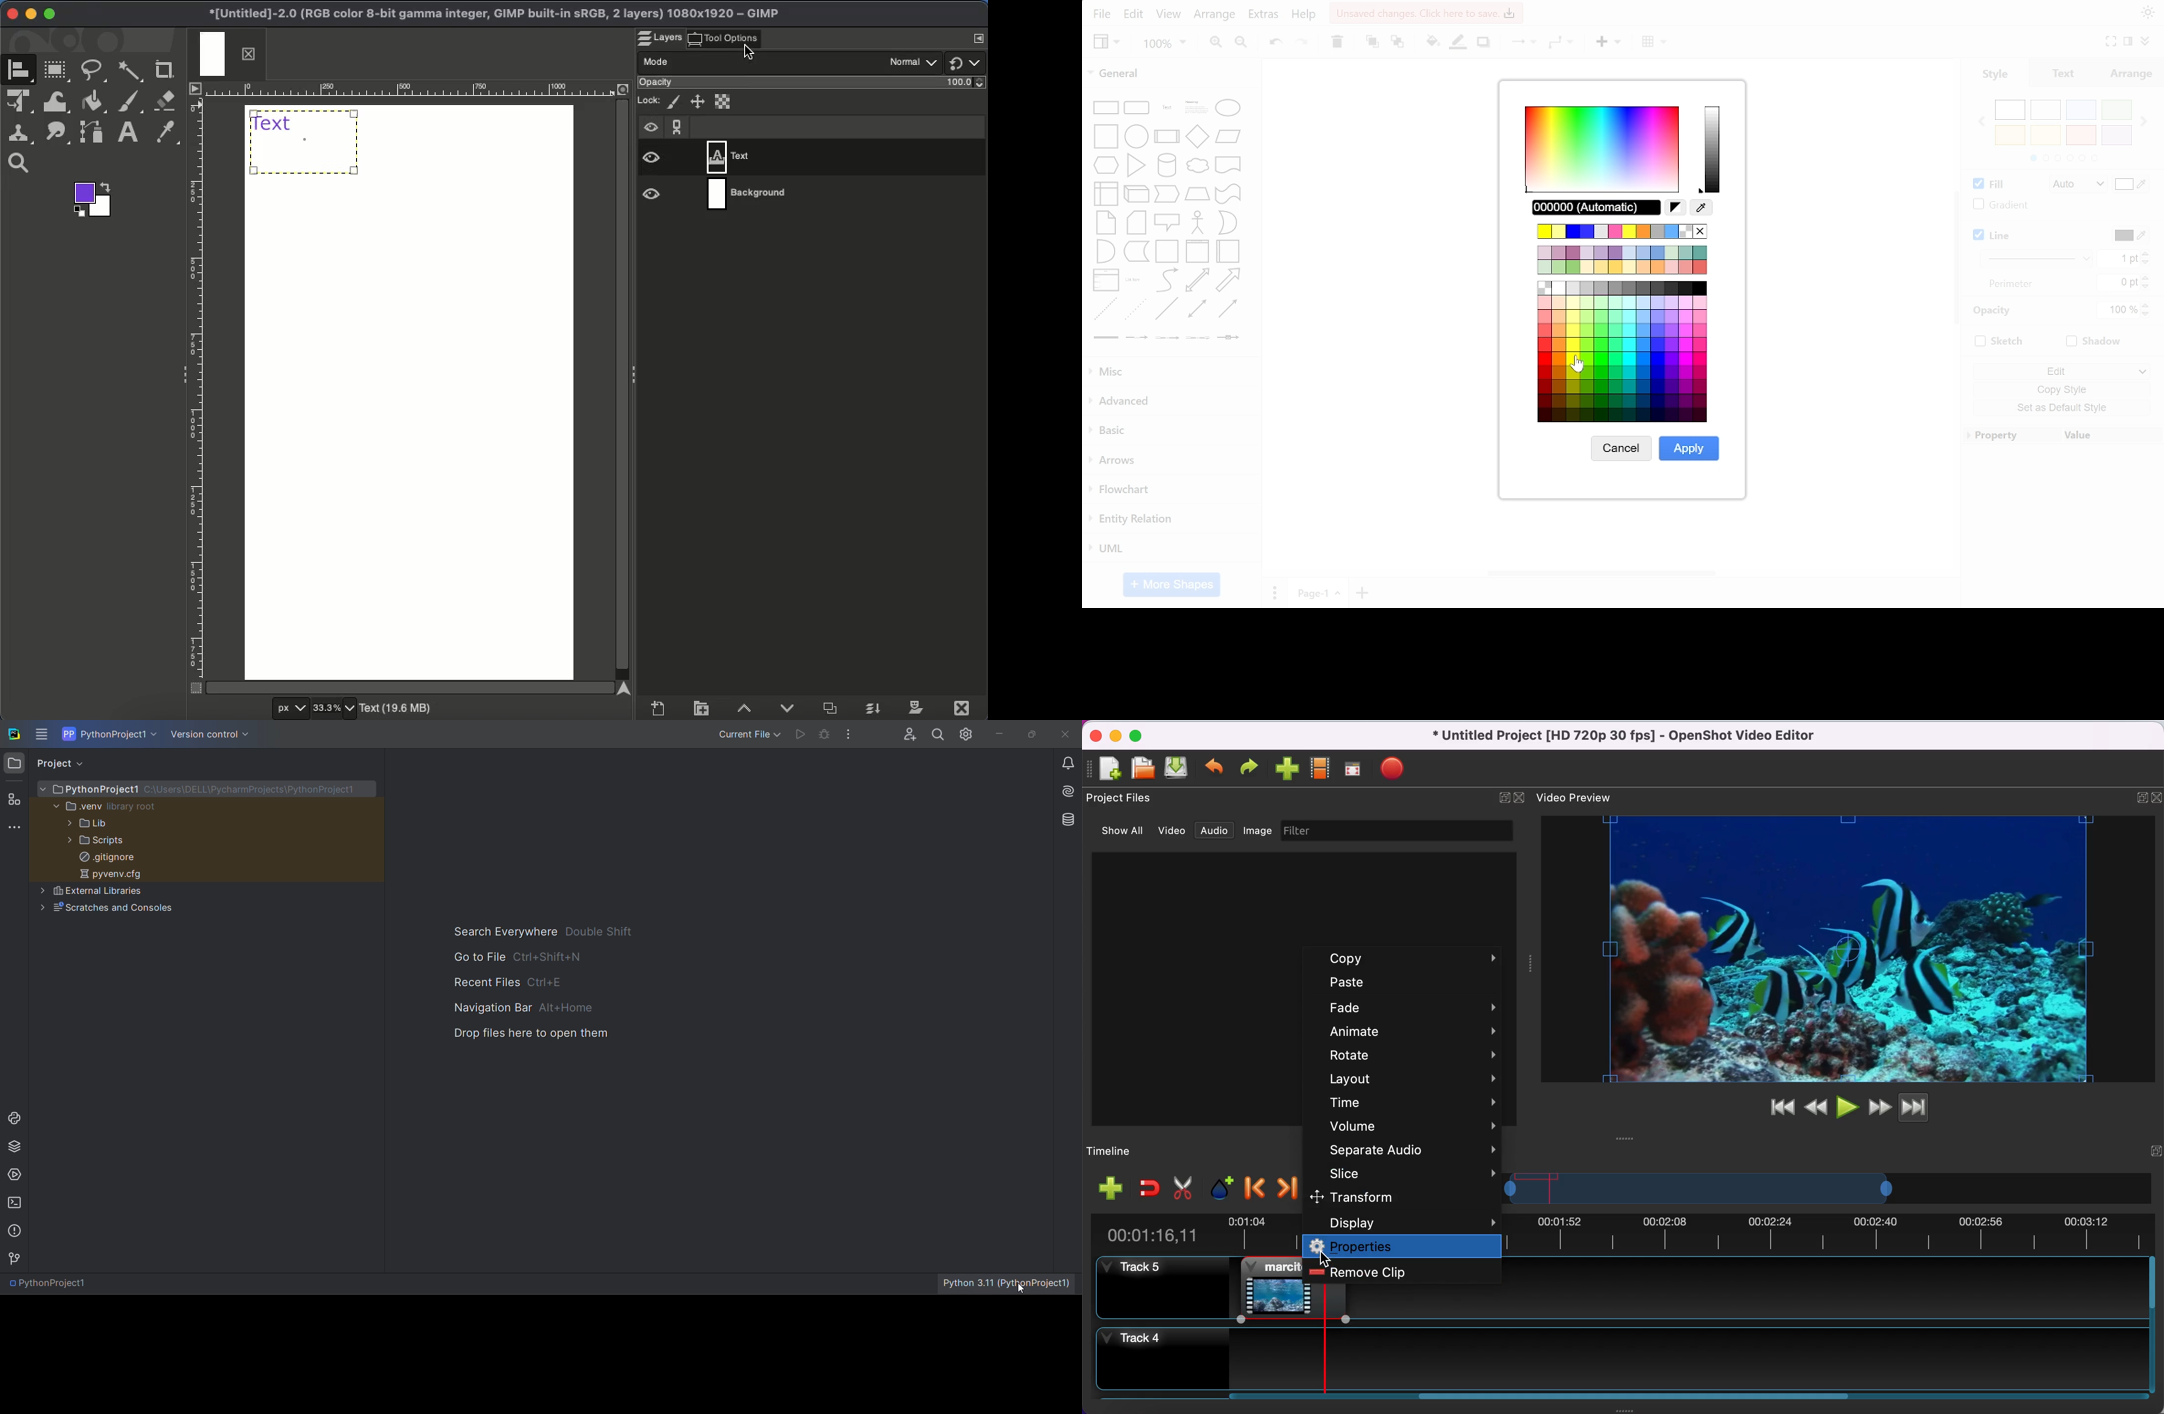 The height and width of the screenshot is (1428, 2184). What do you see at coordinates (1264, 1288) in the screenshot?
I see `video clip` at bounding box center [1264, 1288].